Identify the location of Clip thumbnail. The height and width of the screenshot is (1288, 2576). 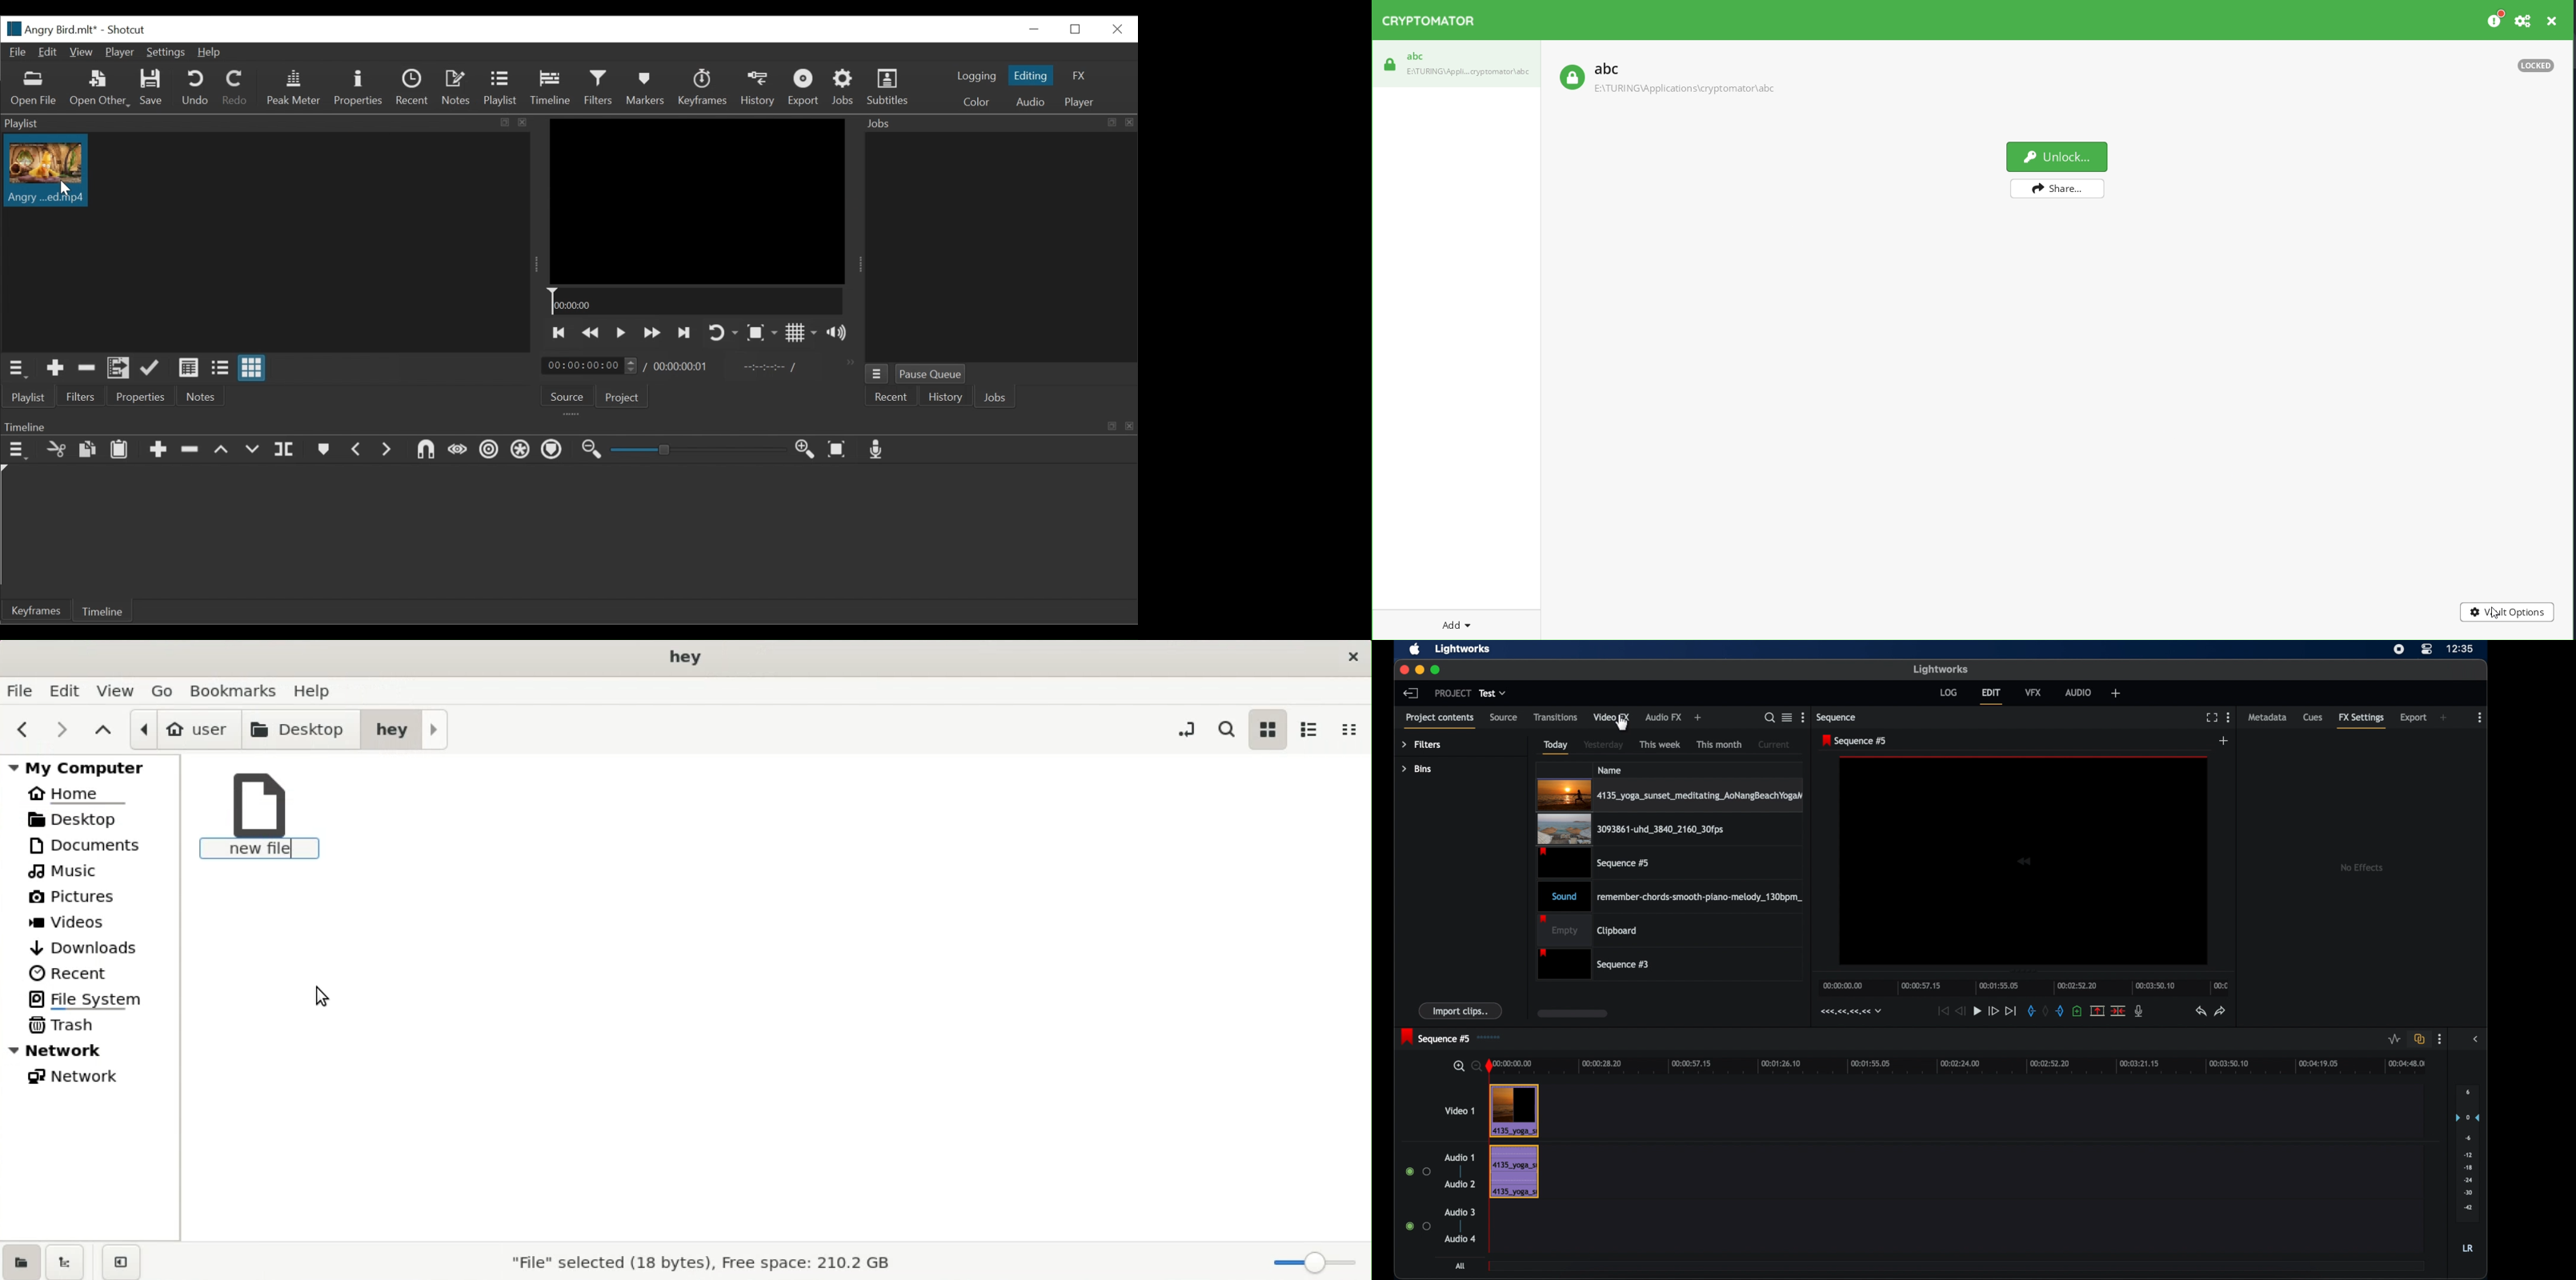
(44, 170).